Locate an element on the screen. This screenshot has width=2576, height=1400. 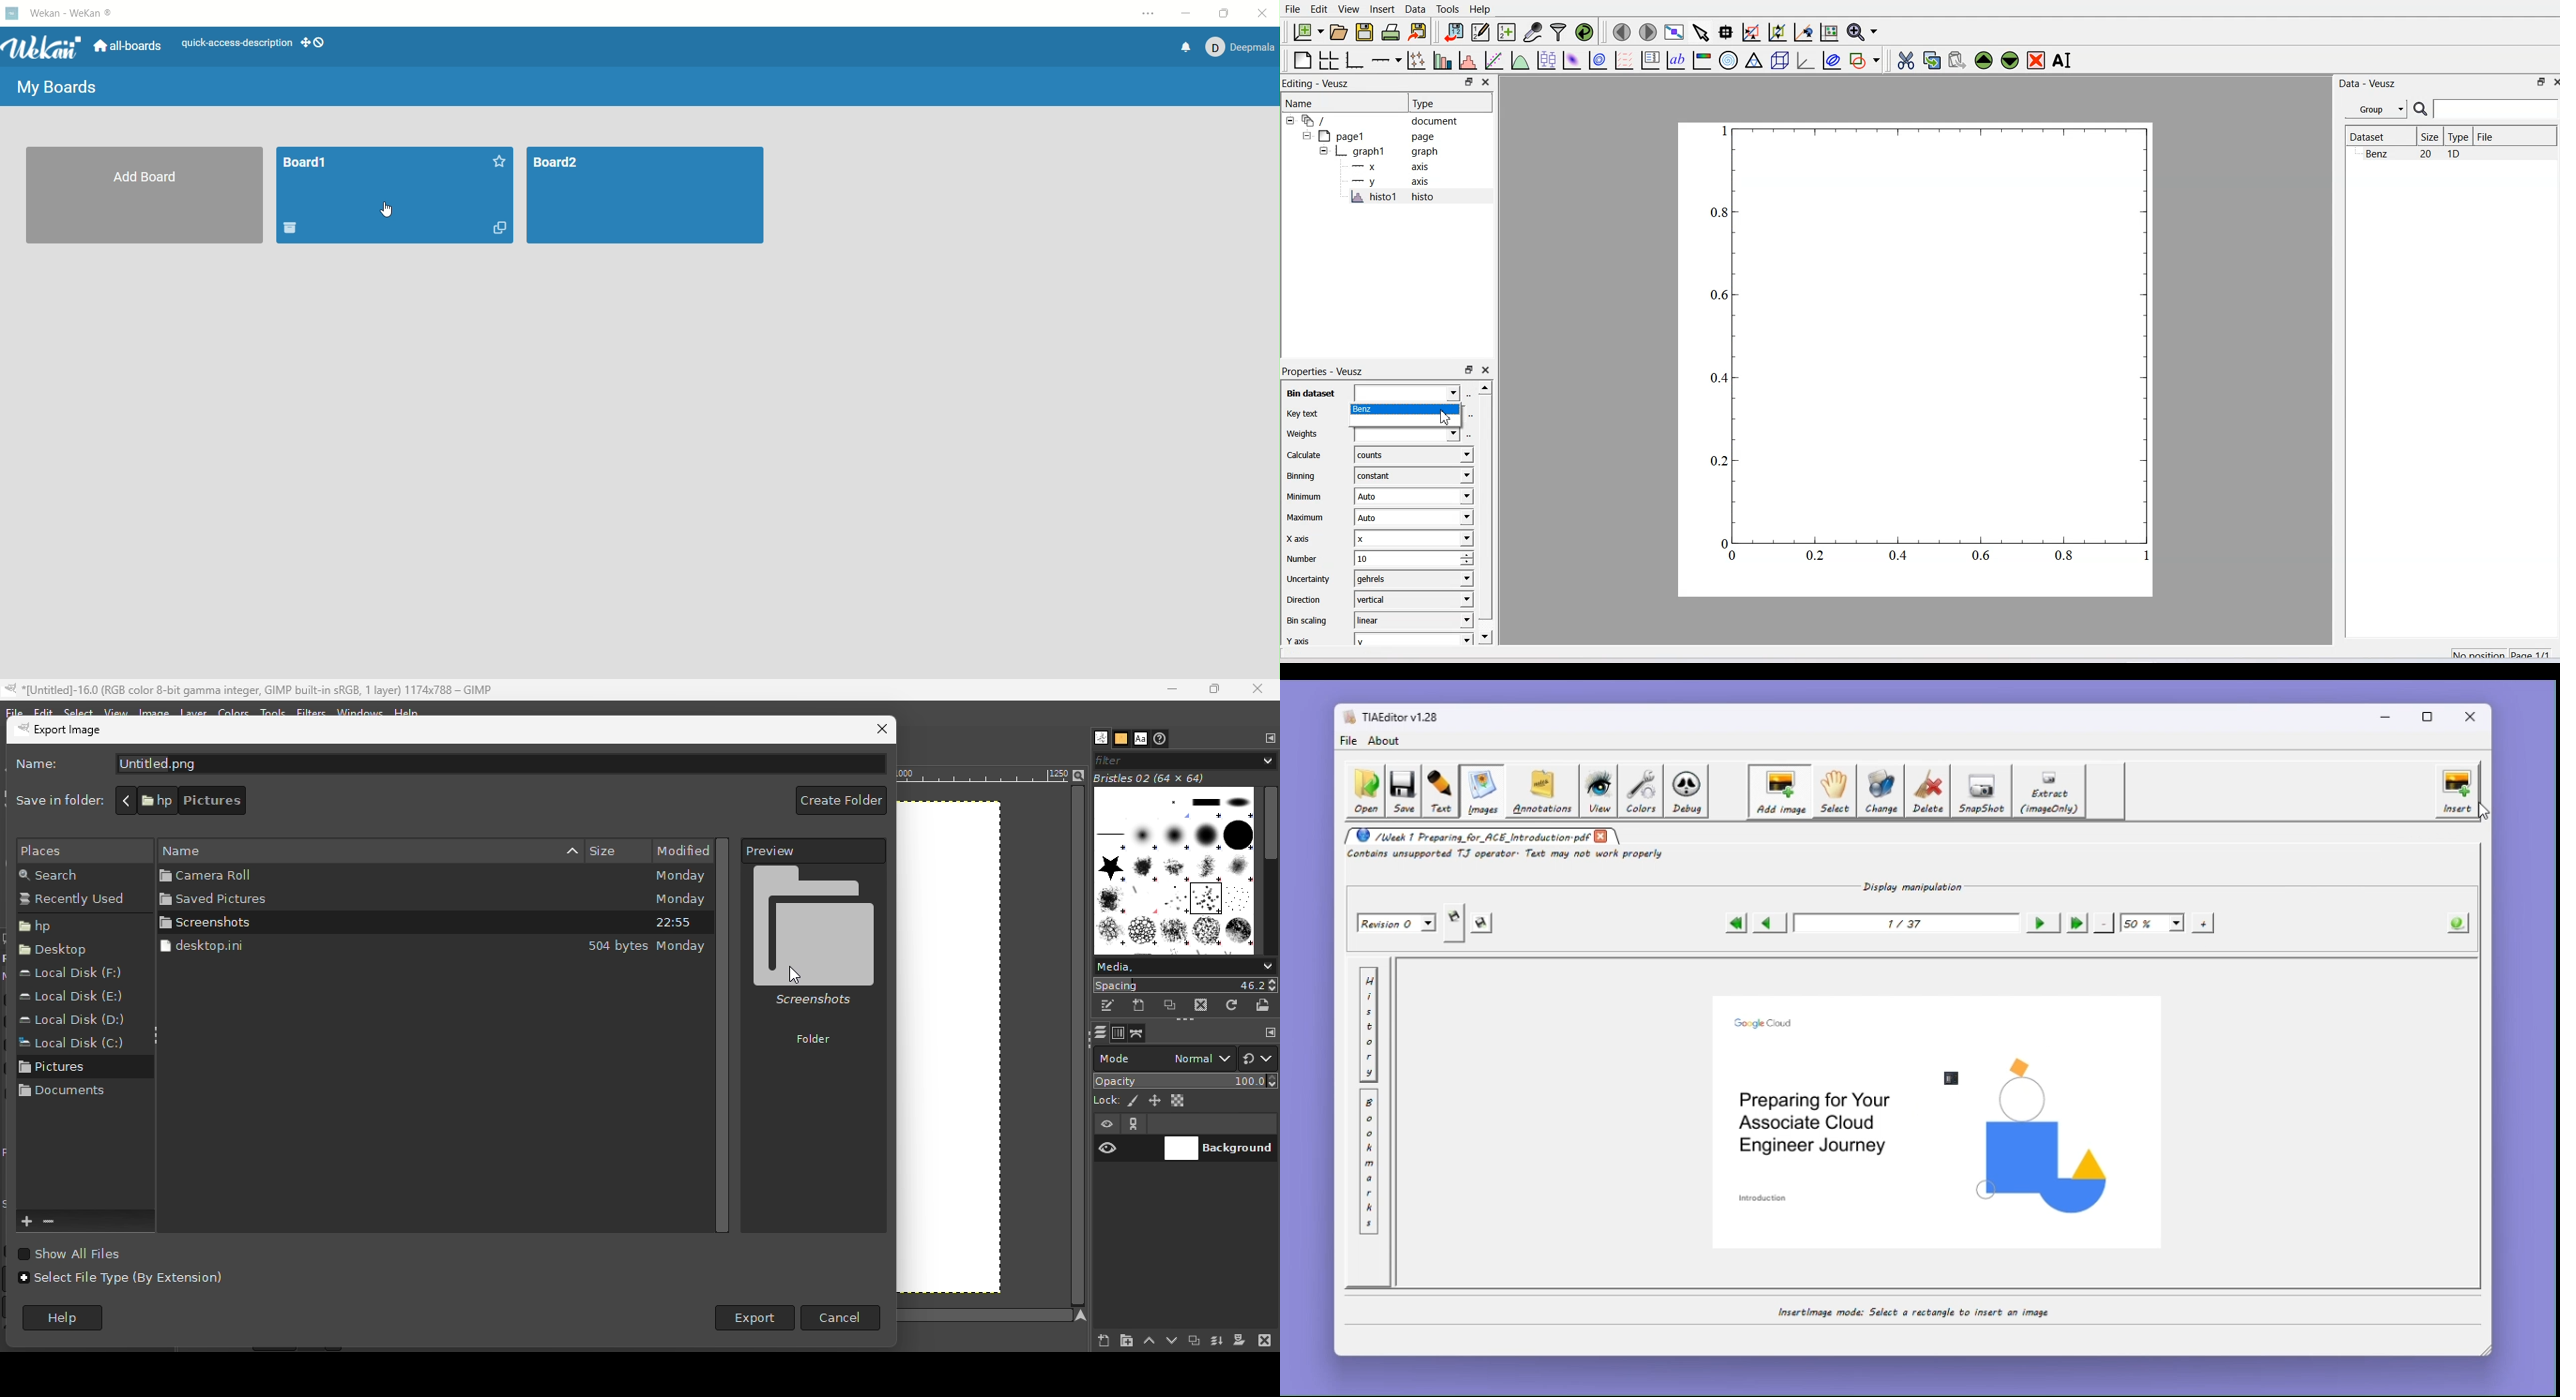
board2 is located at coordinates (646, 196).